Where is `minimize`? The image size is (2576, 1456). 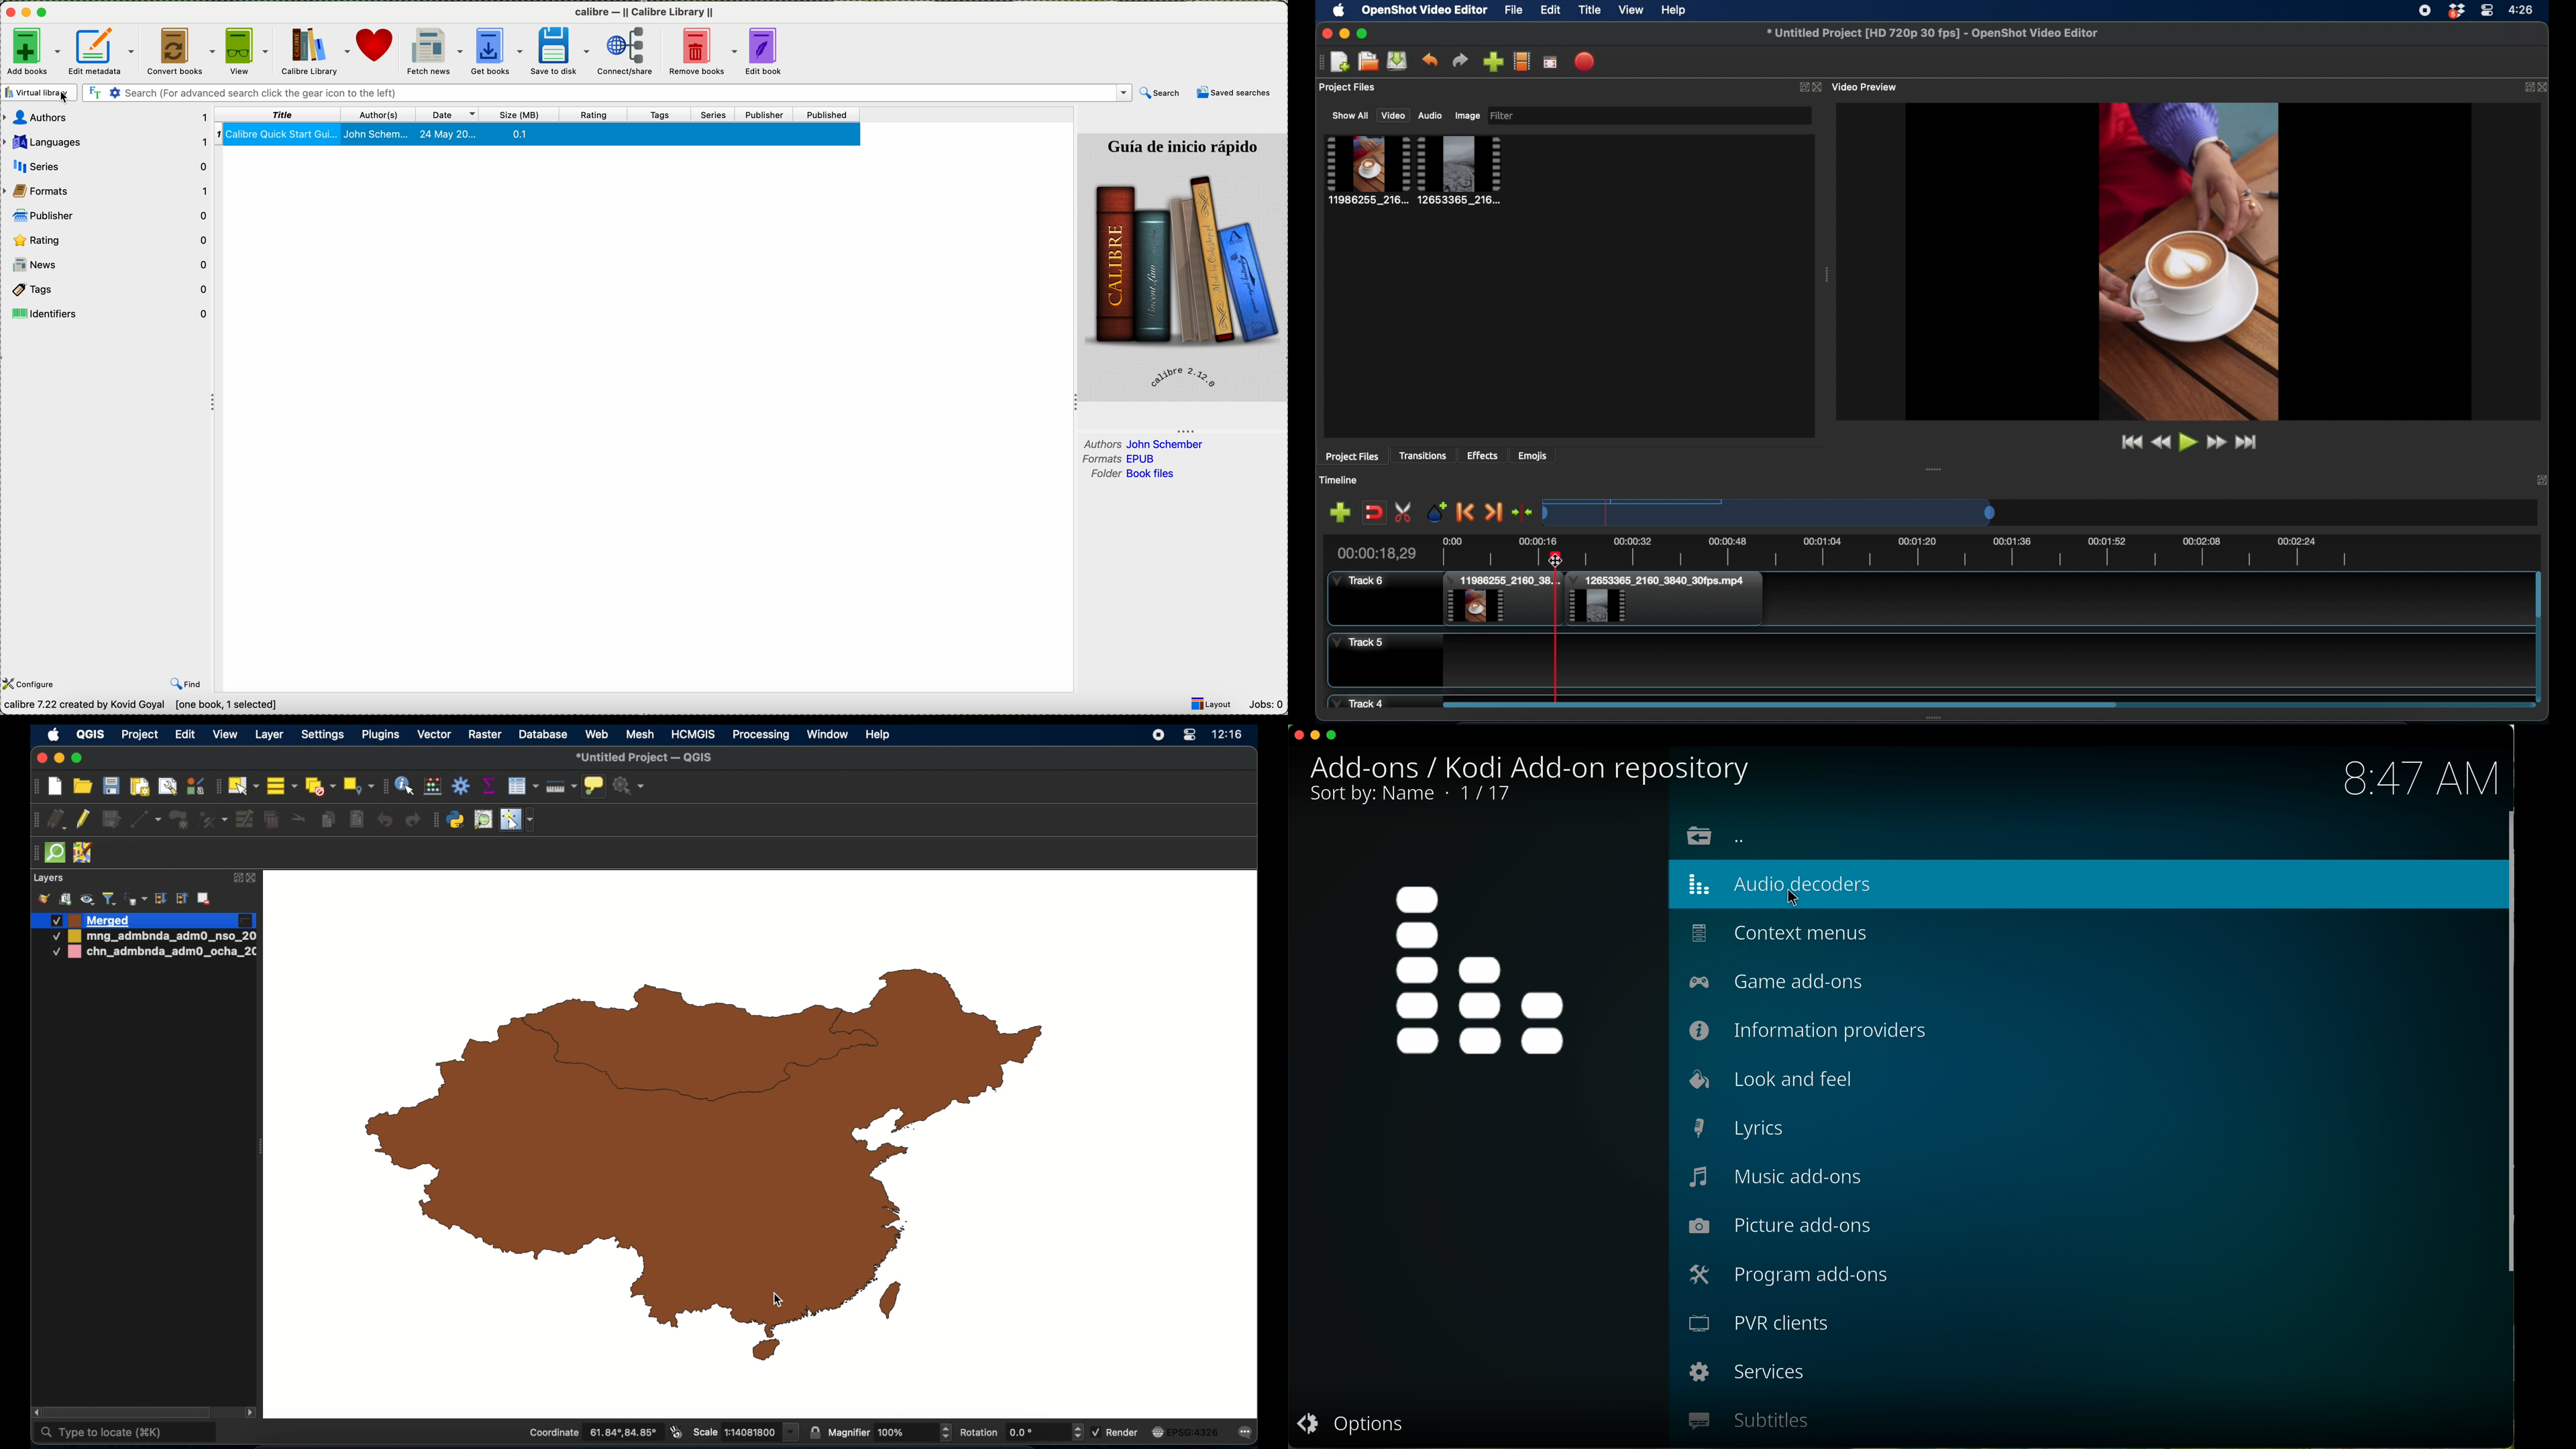
minimize is located at coordinates (1316, 735).